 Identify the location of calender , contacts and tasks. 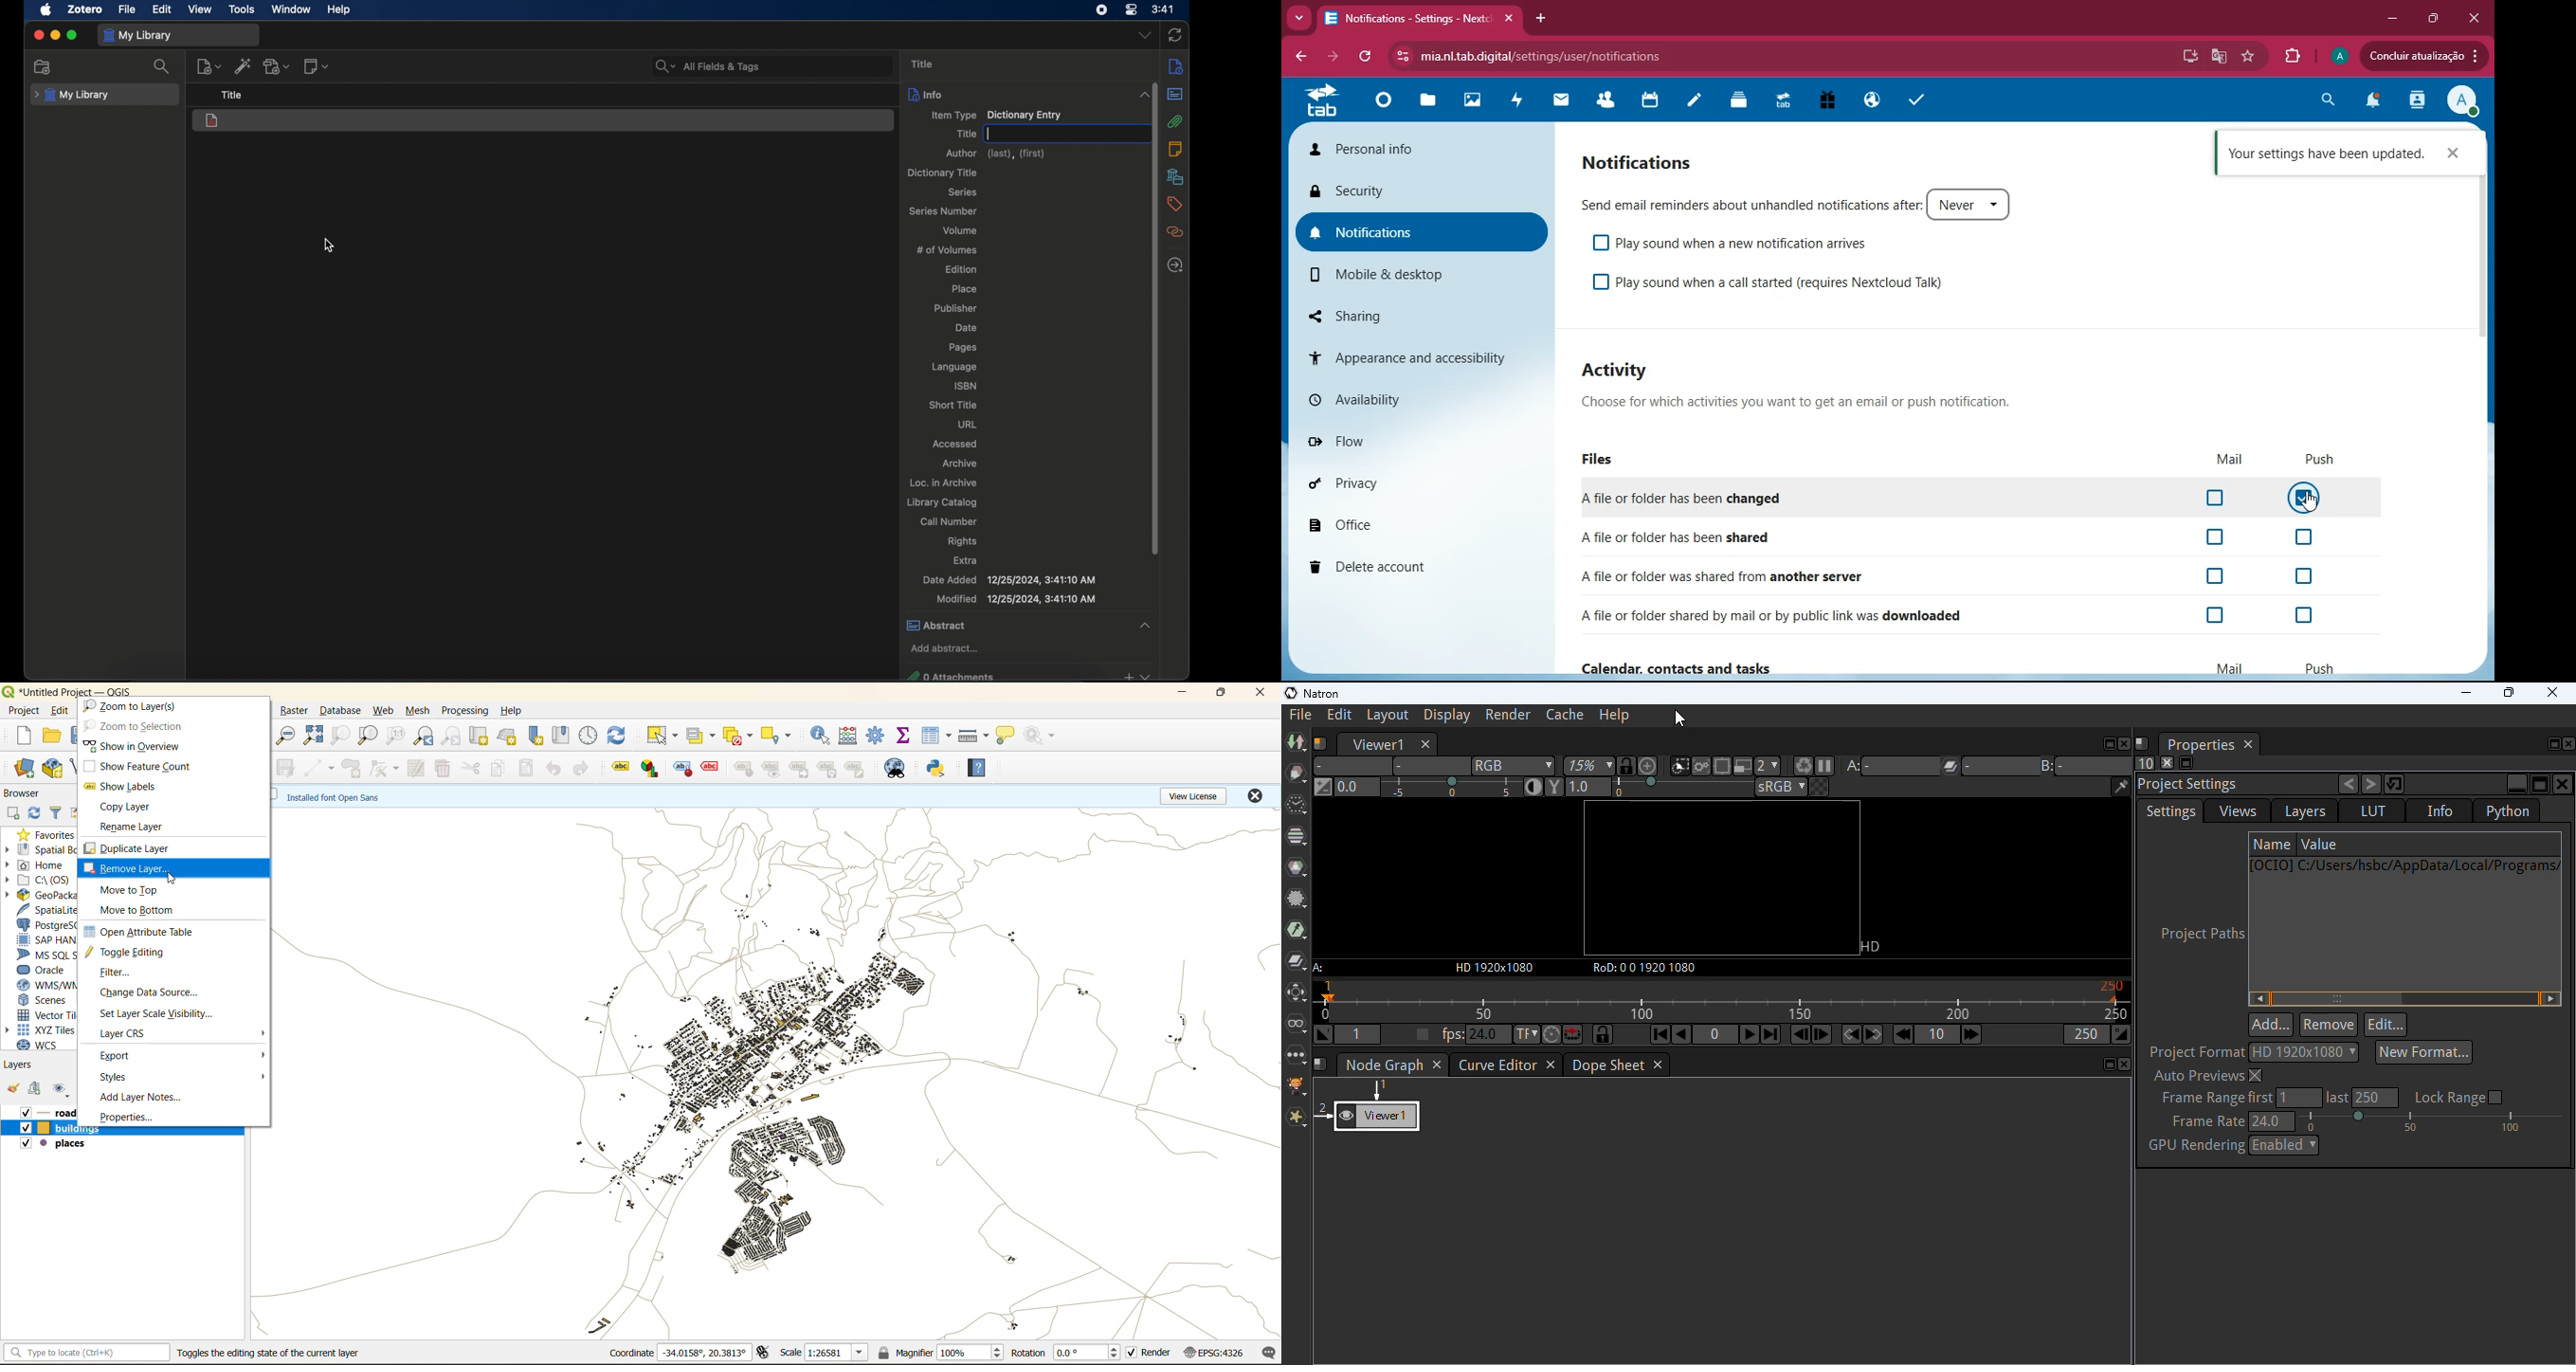
(1678, 666).